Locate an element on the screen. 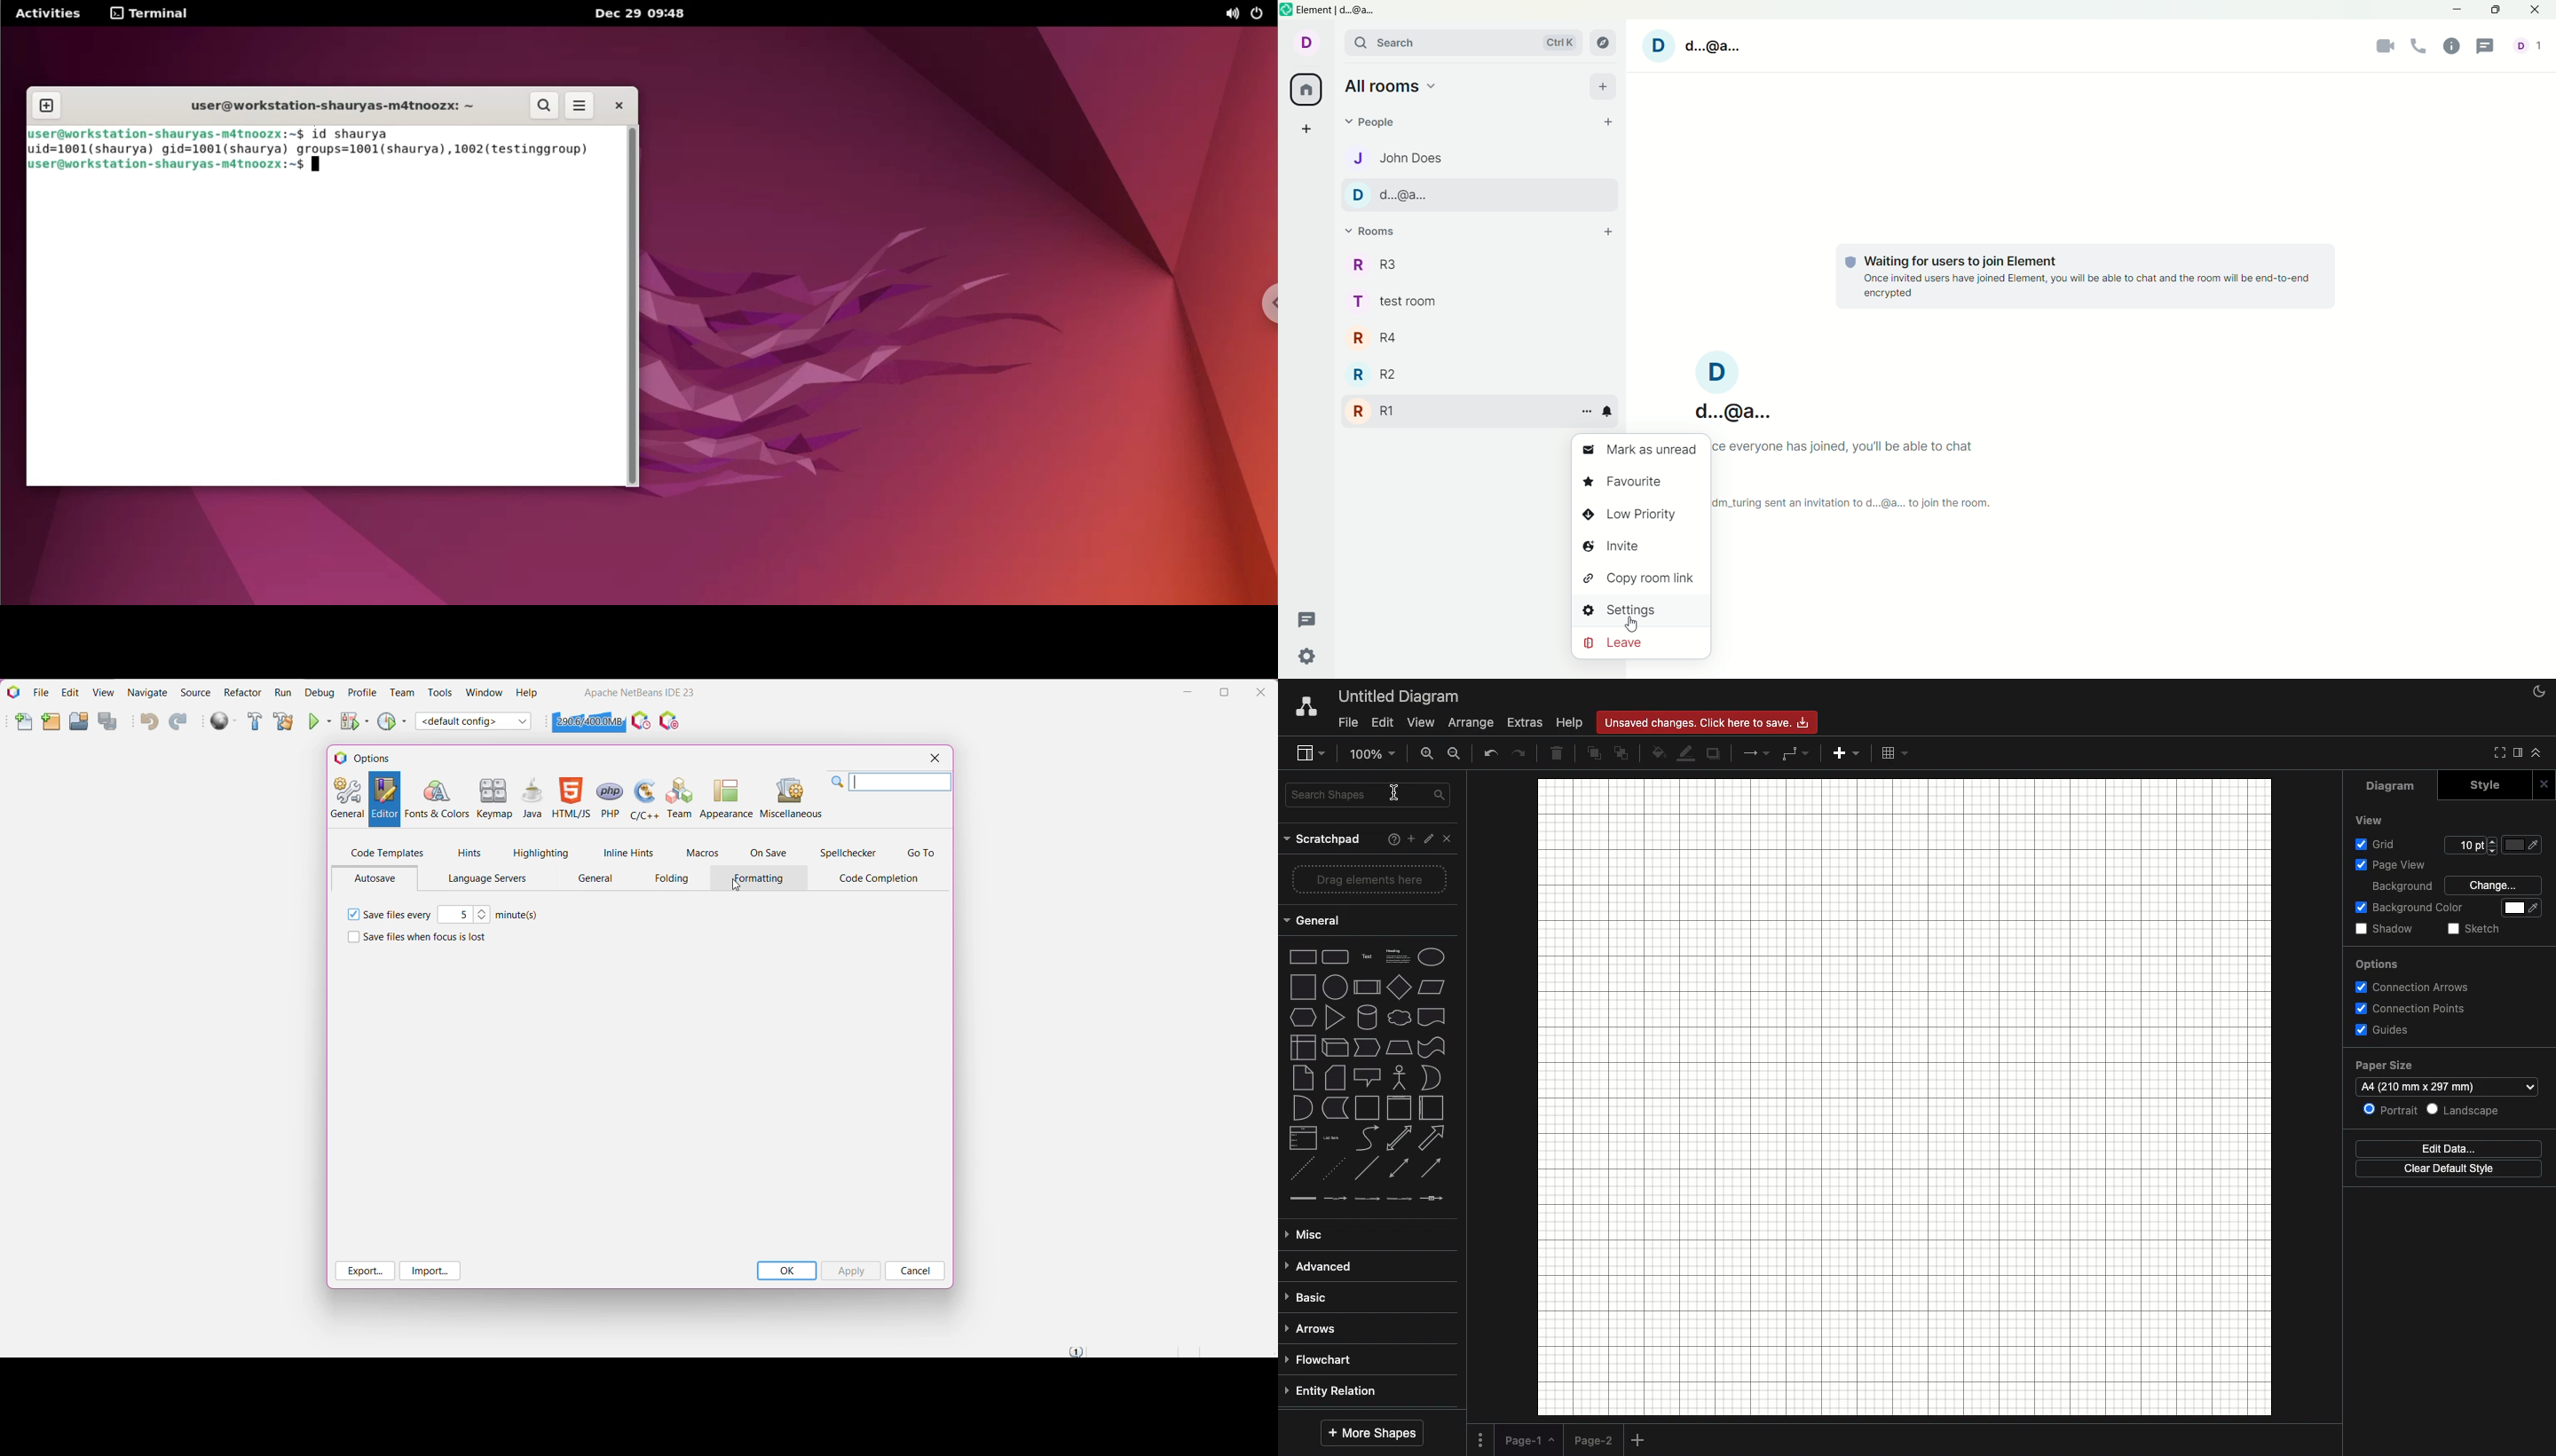 The image size is (2576, 1456). Add is located at coordinates (1844, 756).